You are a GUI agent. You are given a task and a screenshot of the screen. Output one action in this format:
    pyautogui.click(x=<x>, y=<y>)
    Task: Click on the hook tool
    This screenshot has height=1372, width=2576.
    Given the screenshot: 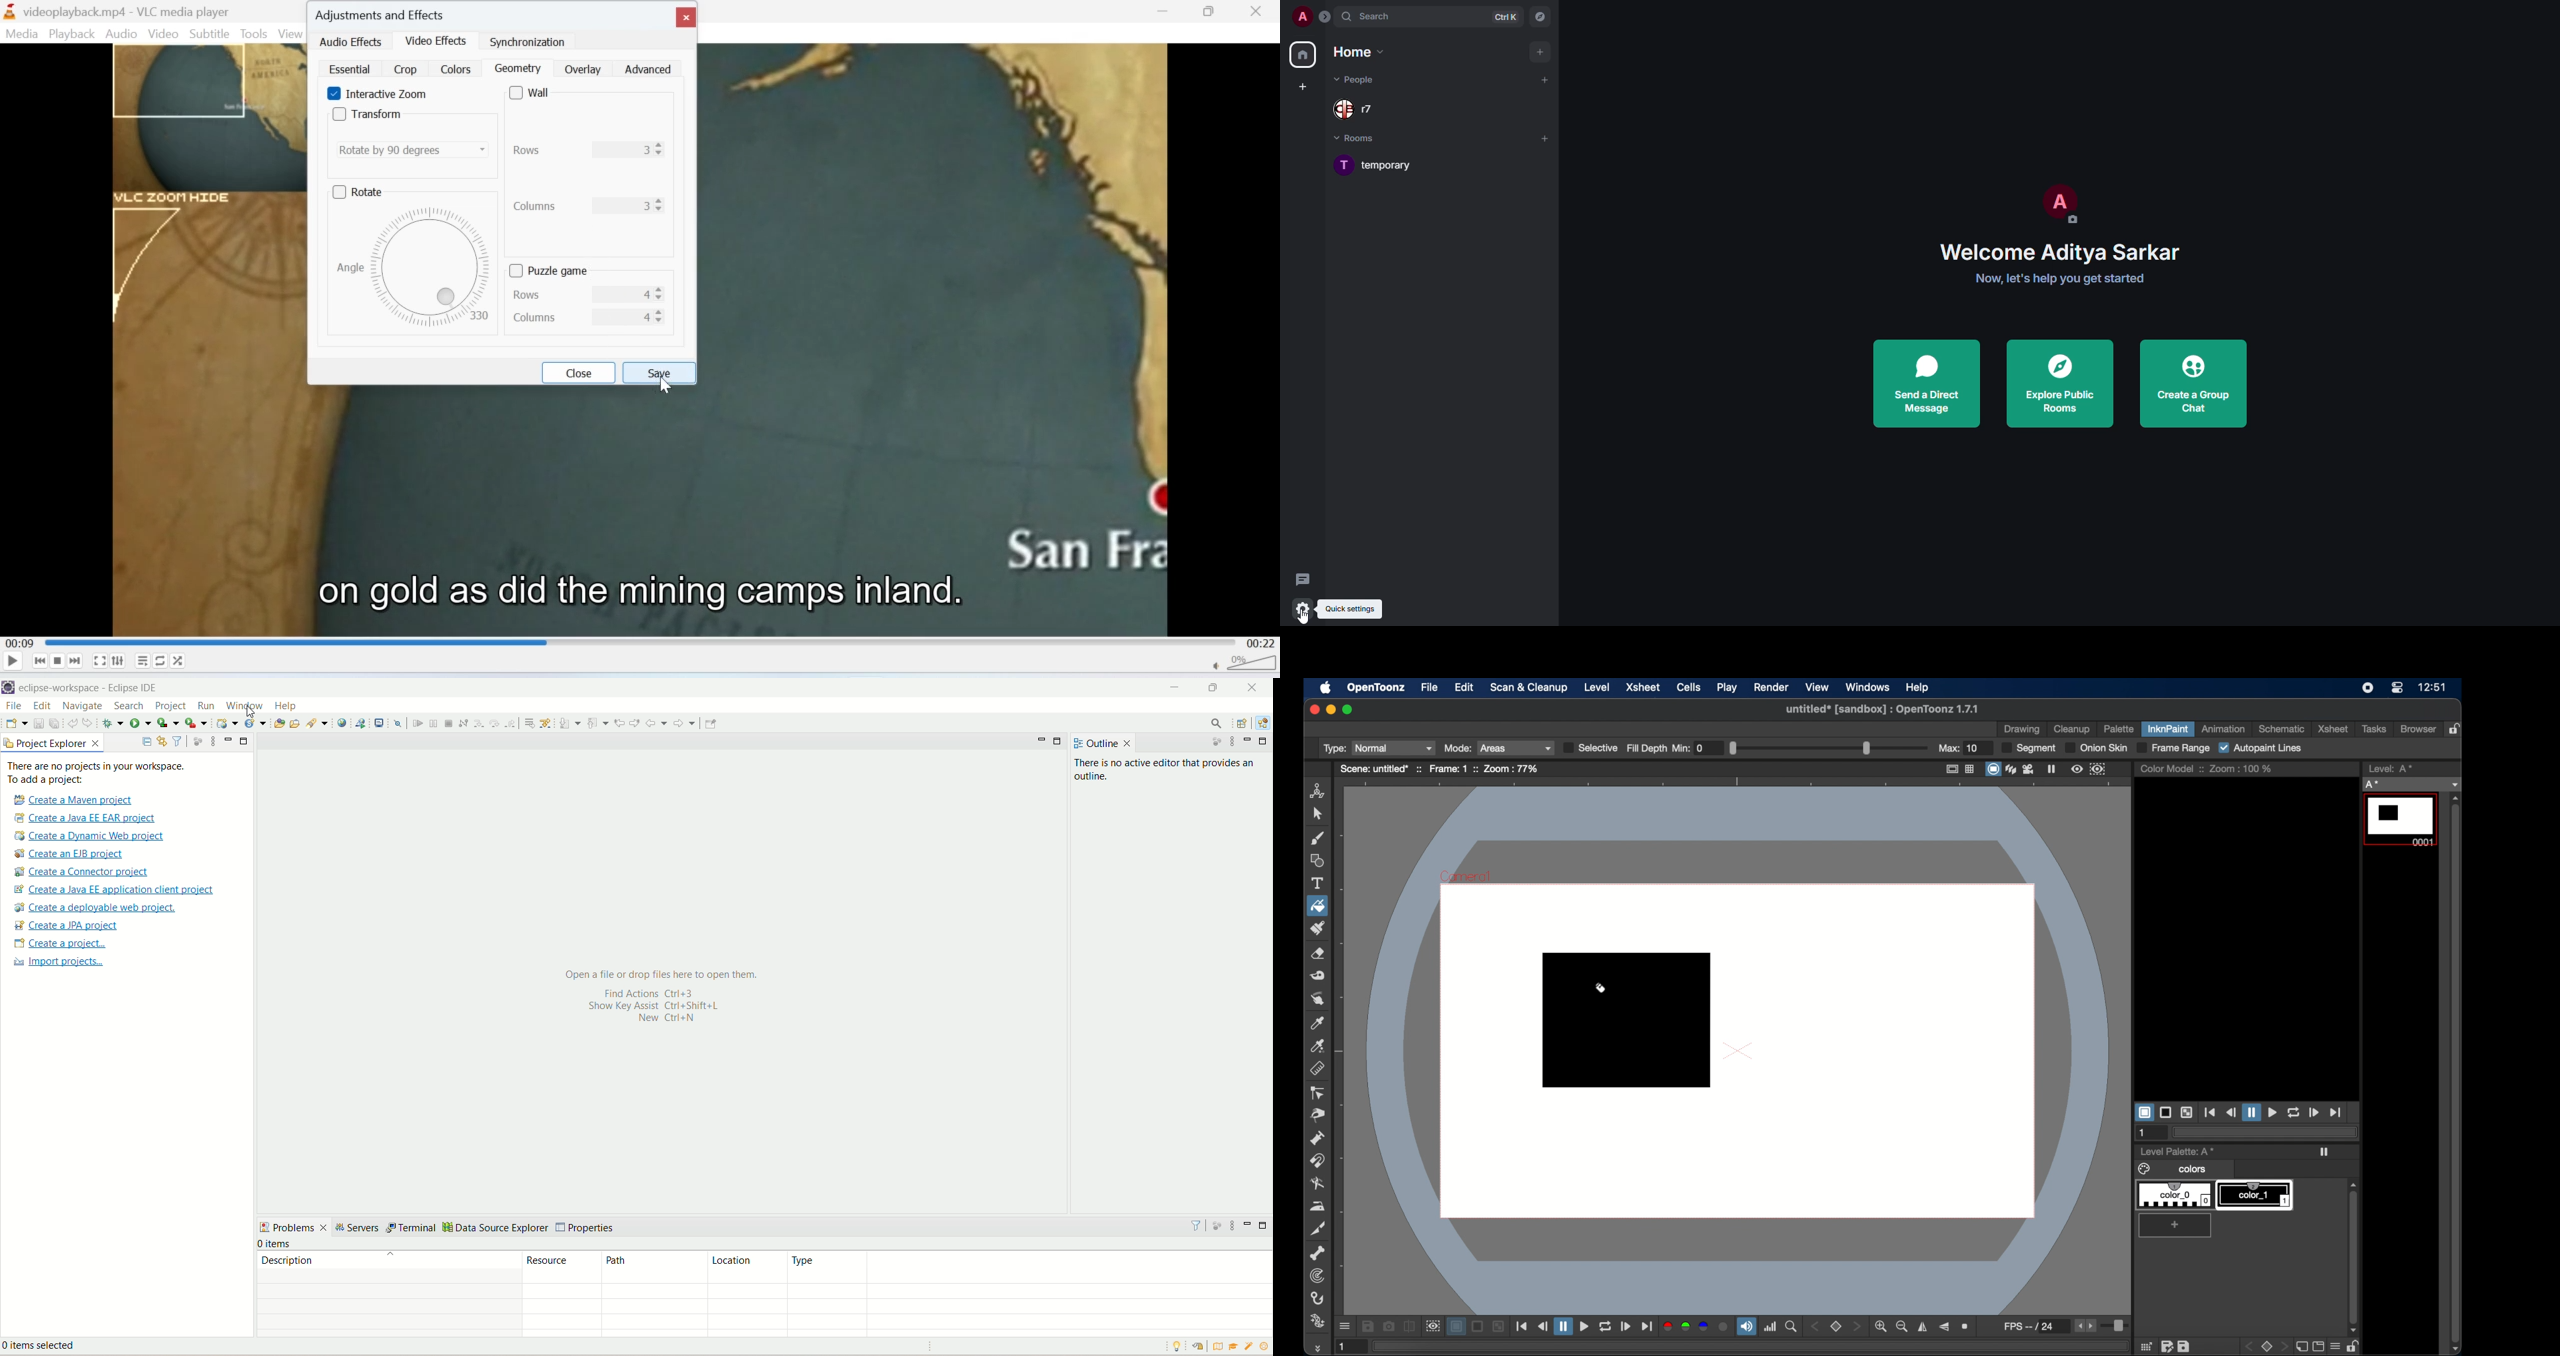 What is the action you would take?
    pyautogui.click(x=1318, y=1298)
    